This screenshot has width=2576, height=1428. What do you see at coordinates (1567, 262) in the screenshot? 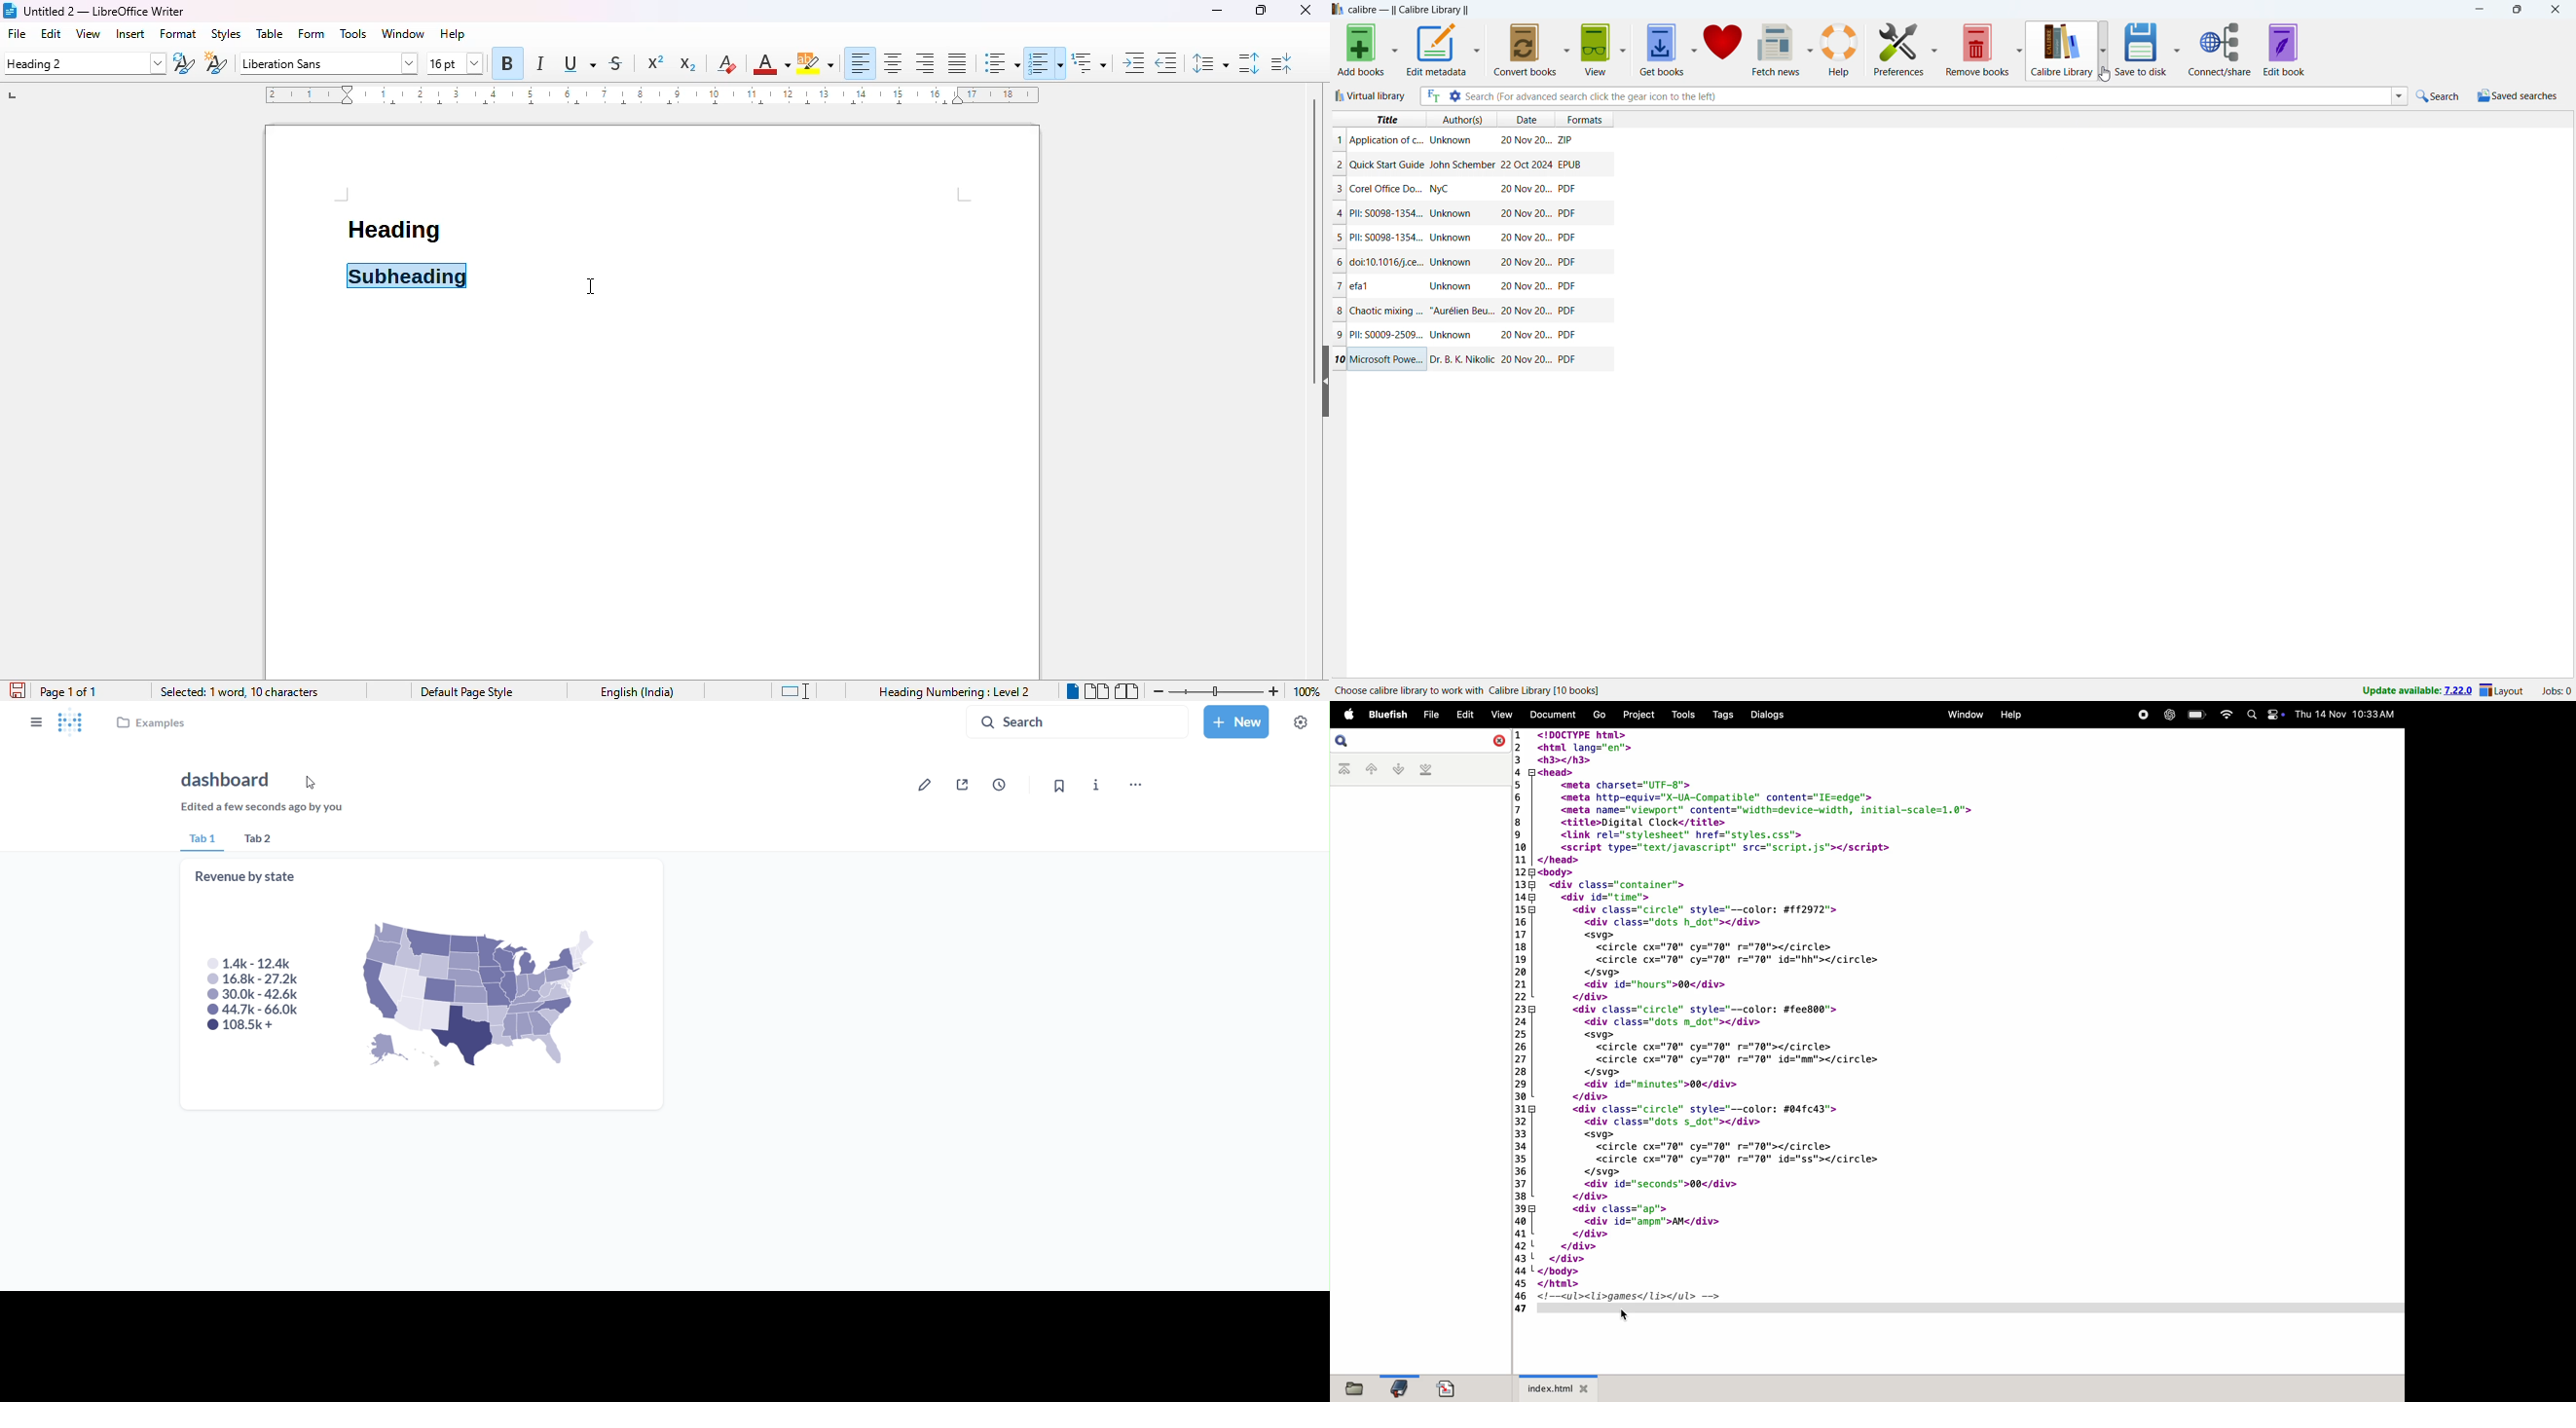
I see `PDF` at bounding box center [1567, 262].